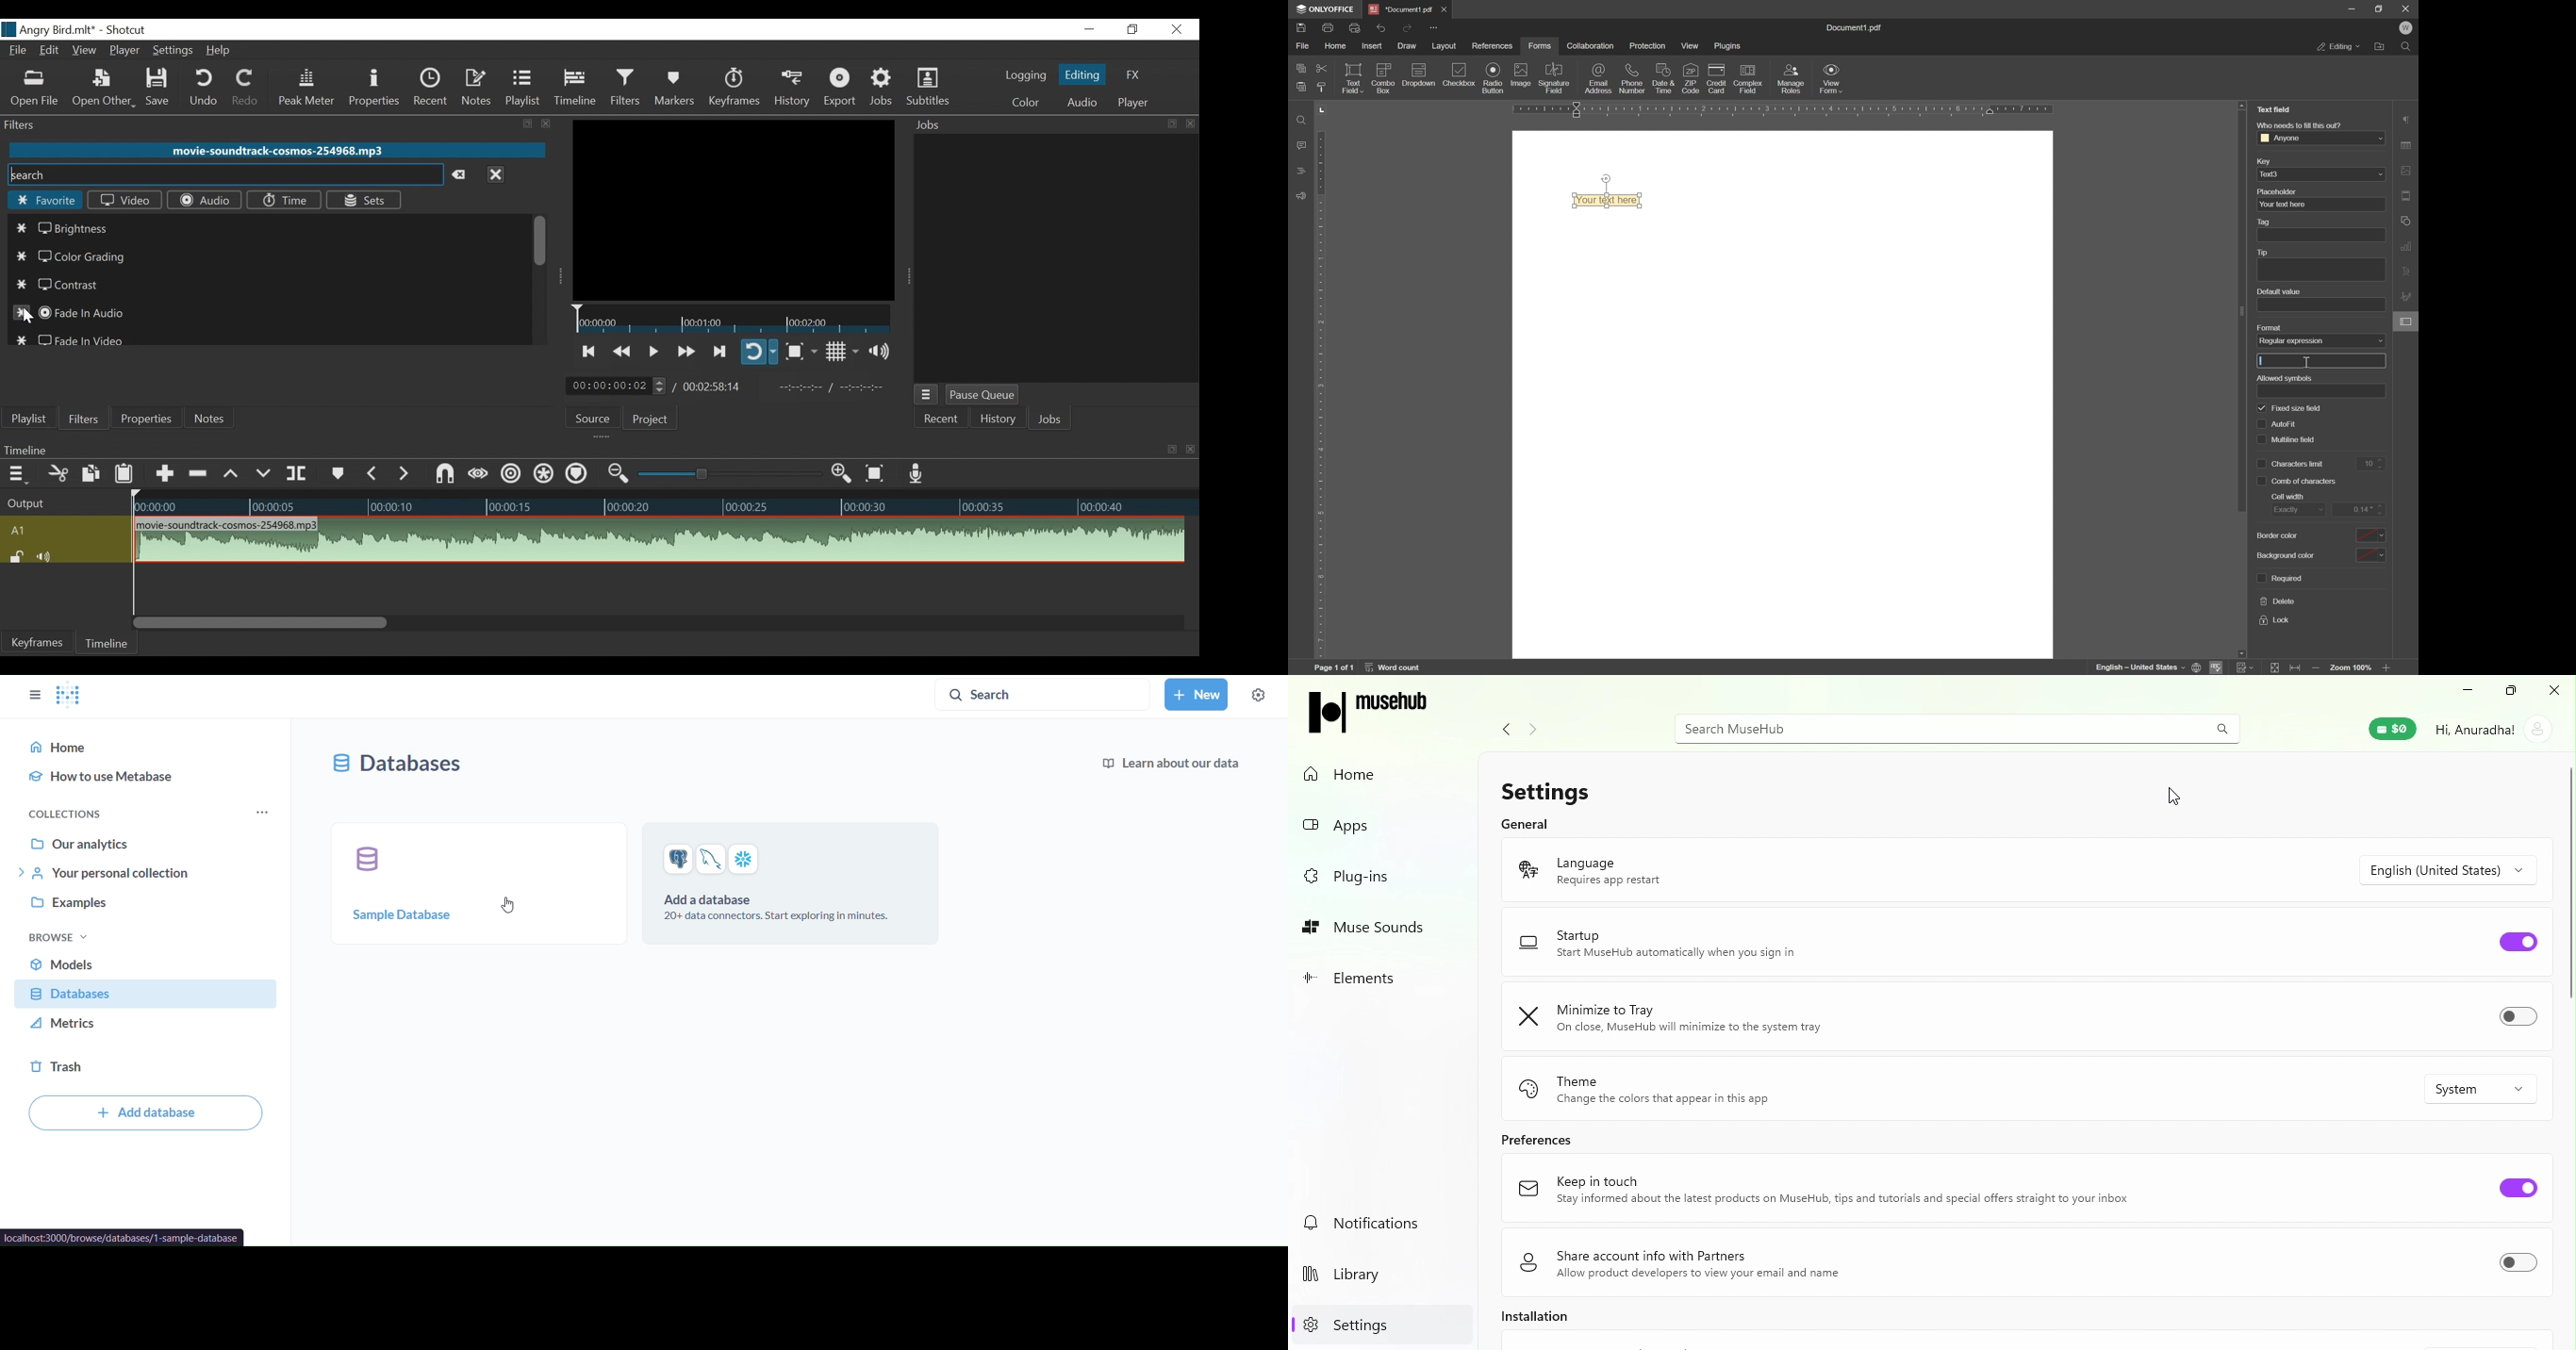 This screenshot has height=1372, width=2576. Describe the element at coordinates (2297, 511) in the screenshot. I see `exactly` at that location.